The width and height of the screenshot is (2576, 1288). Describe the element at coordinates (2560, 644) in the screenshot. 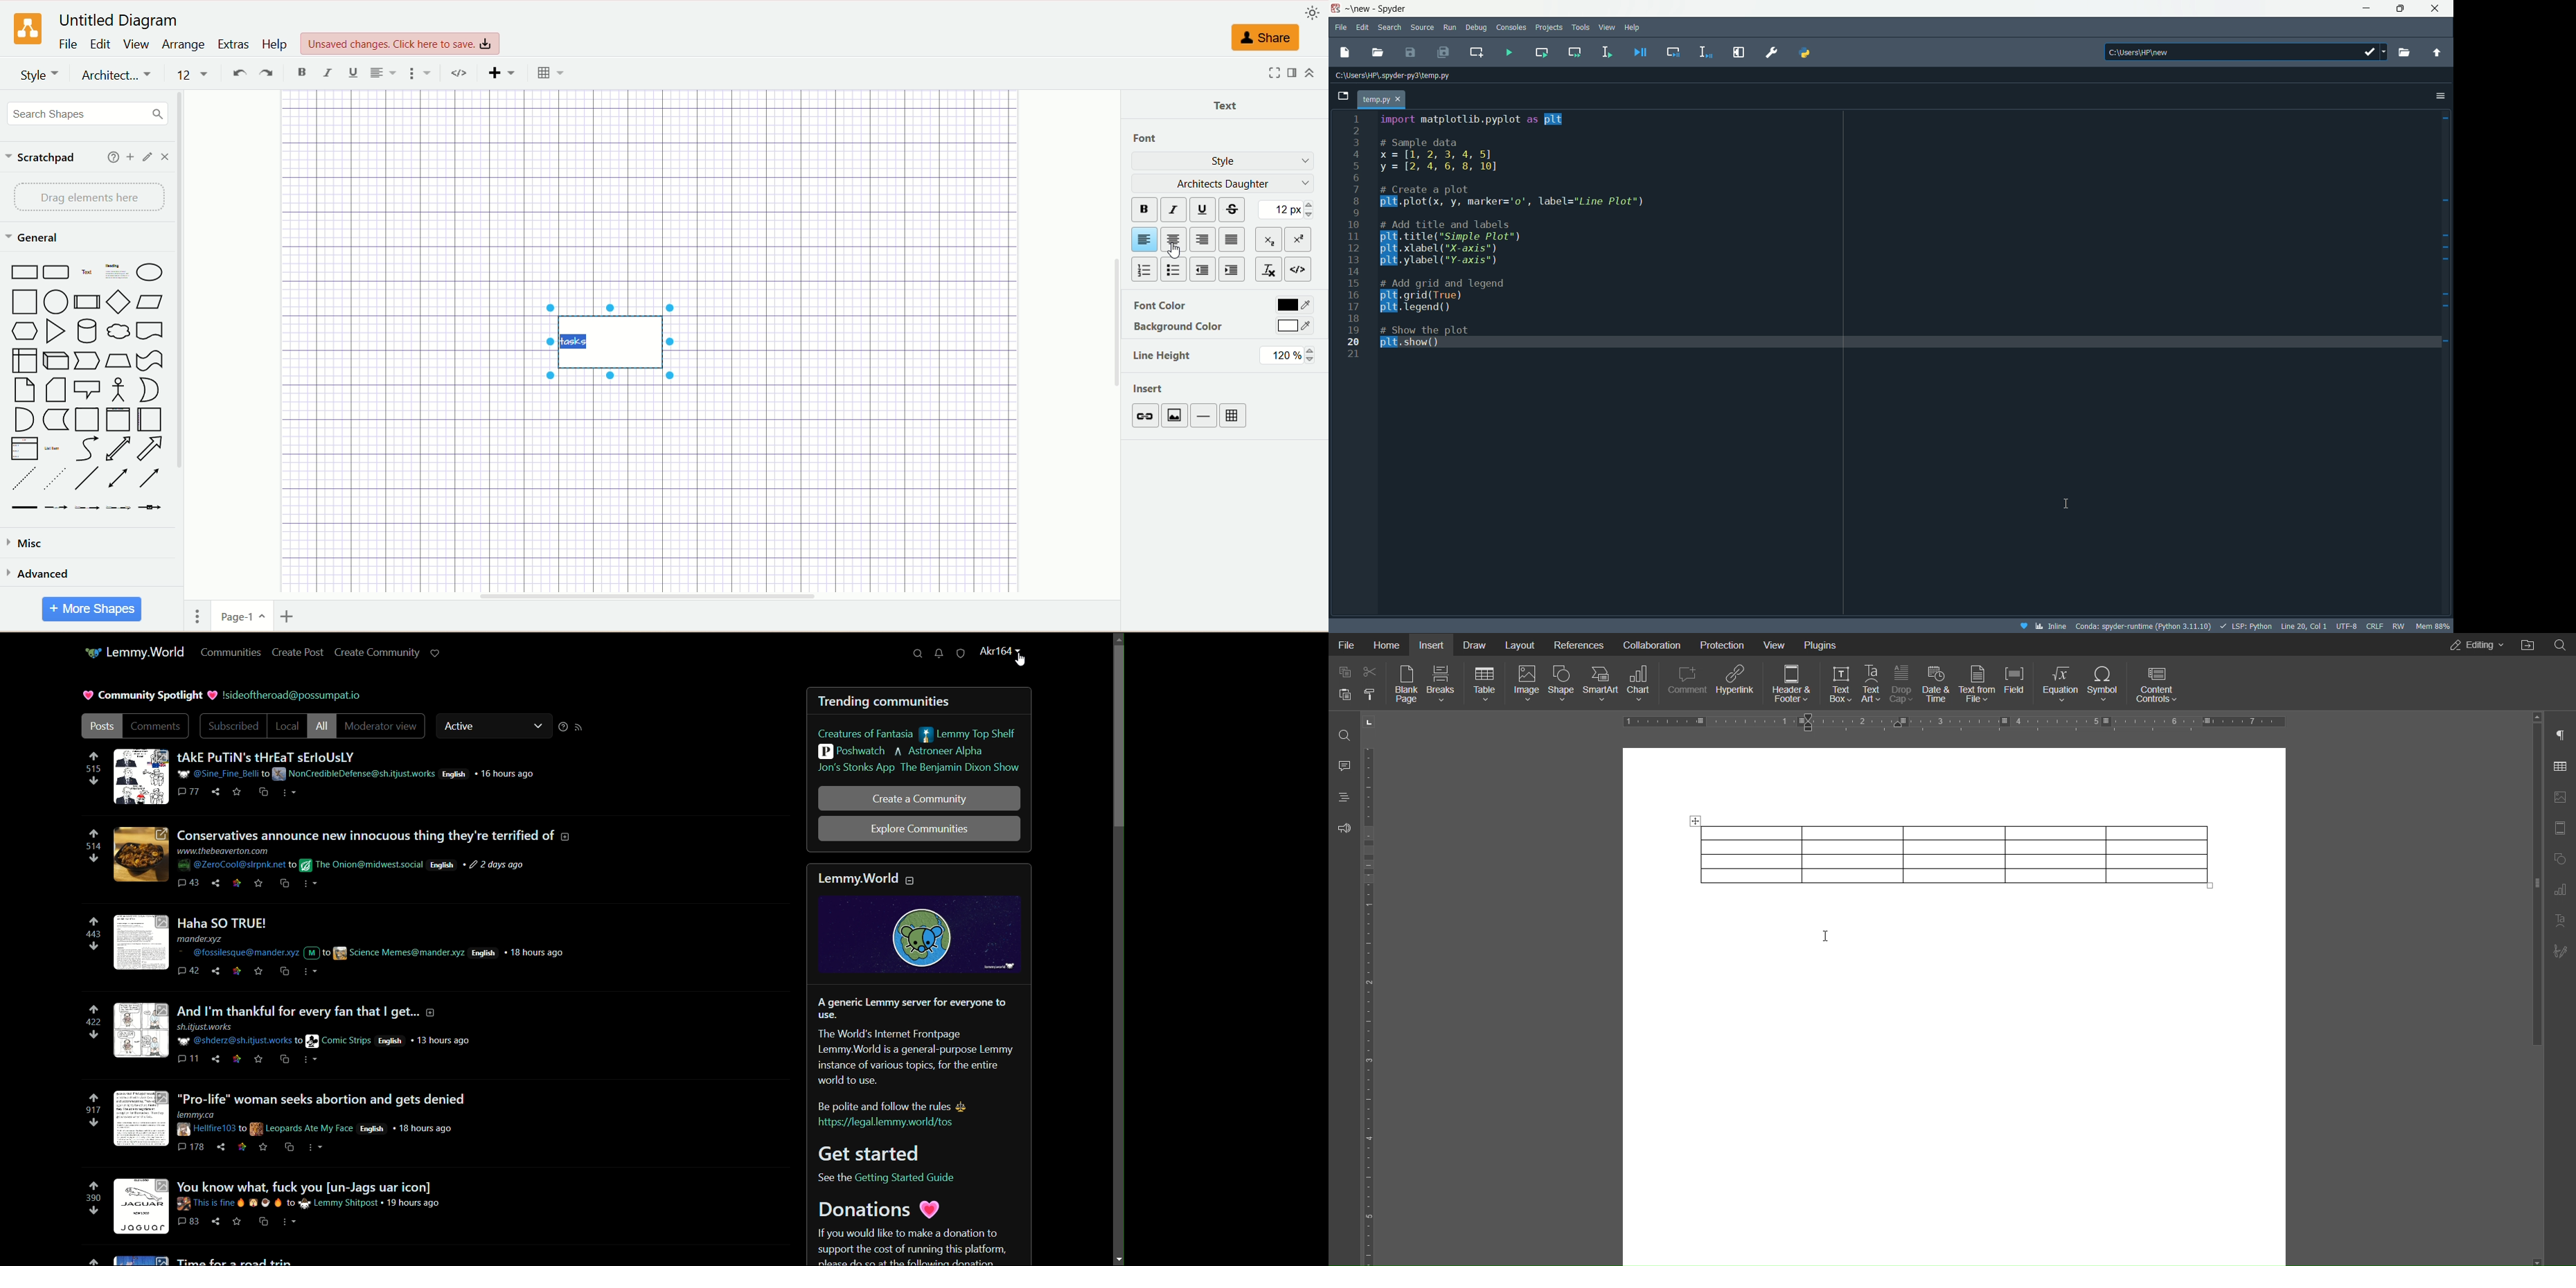

I see `Search` at that location.